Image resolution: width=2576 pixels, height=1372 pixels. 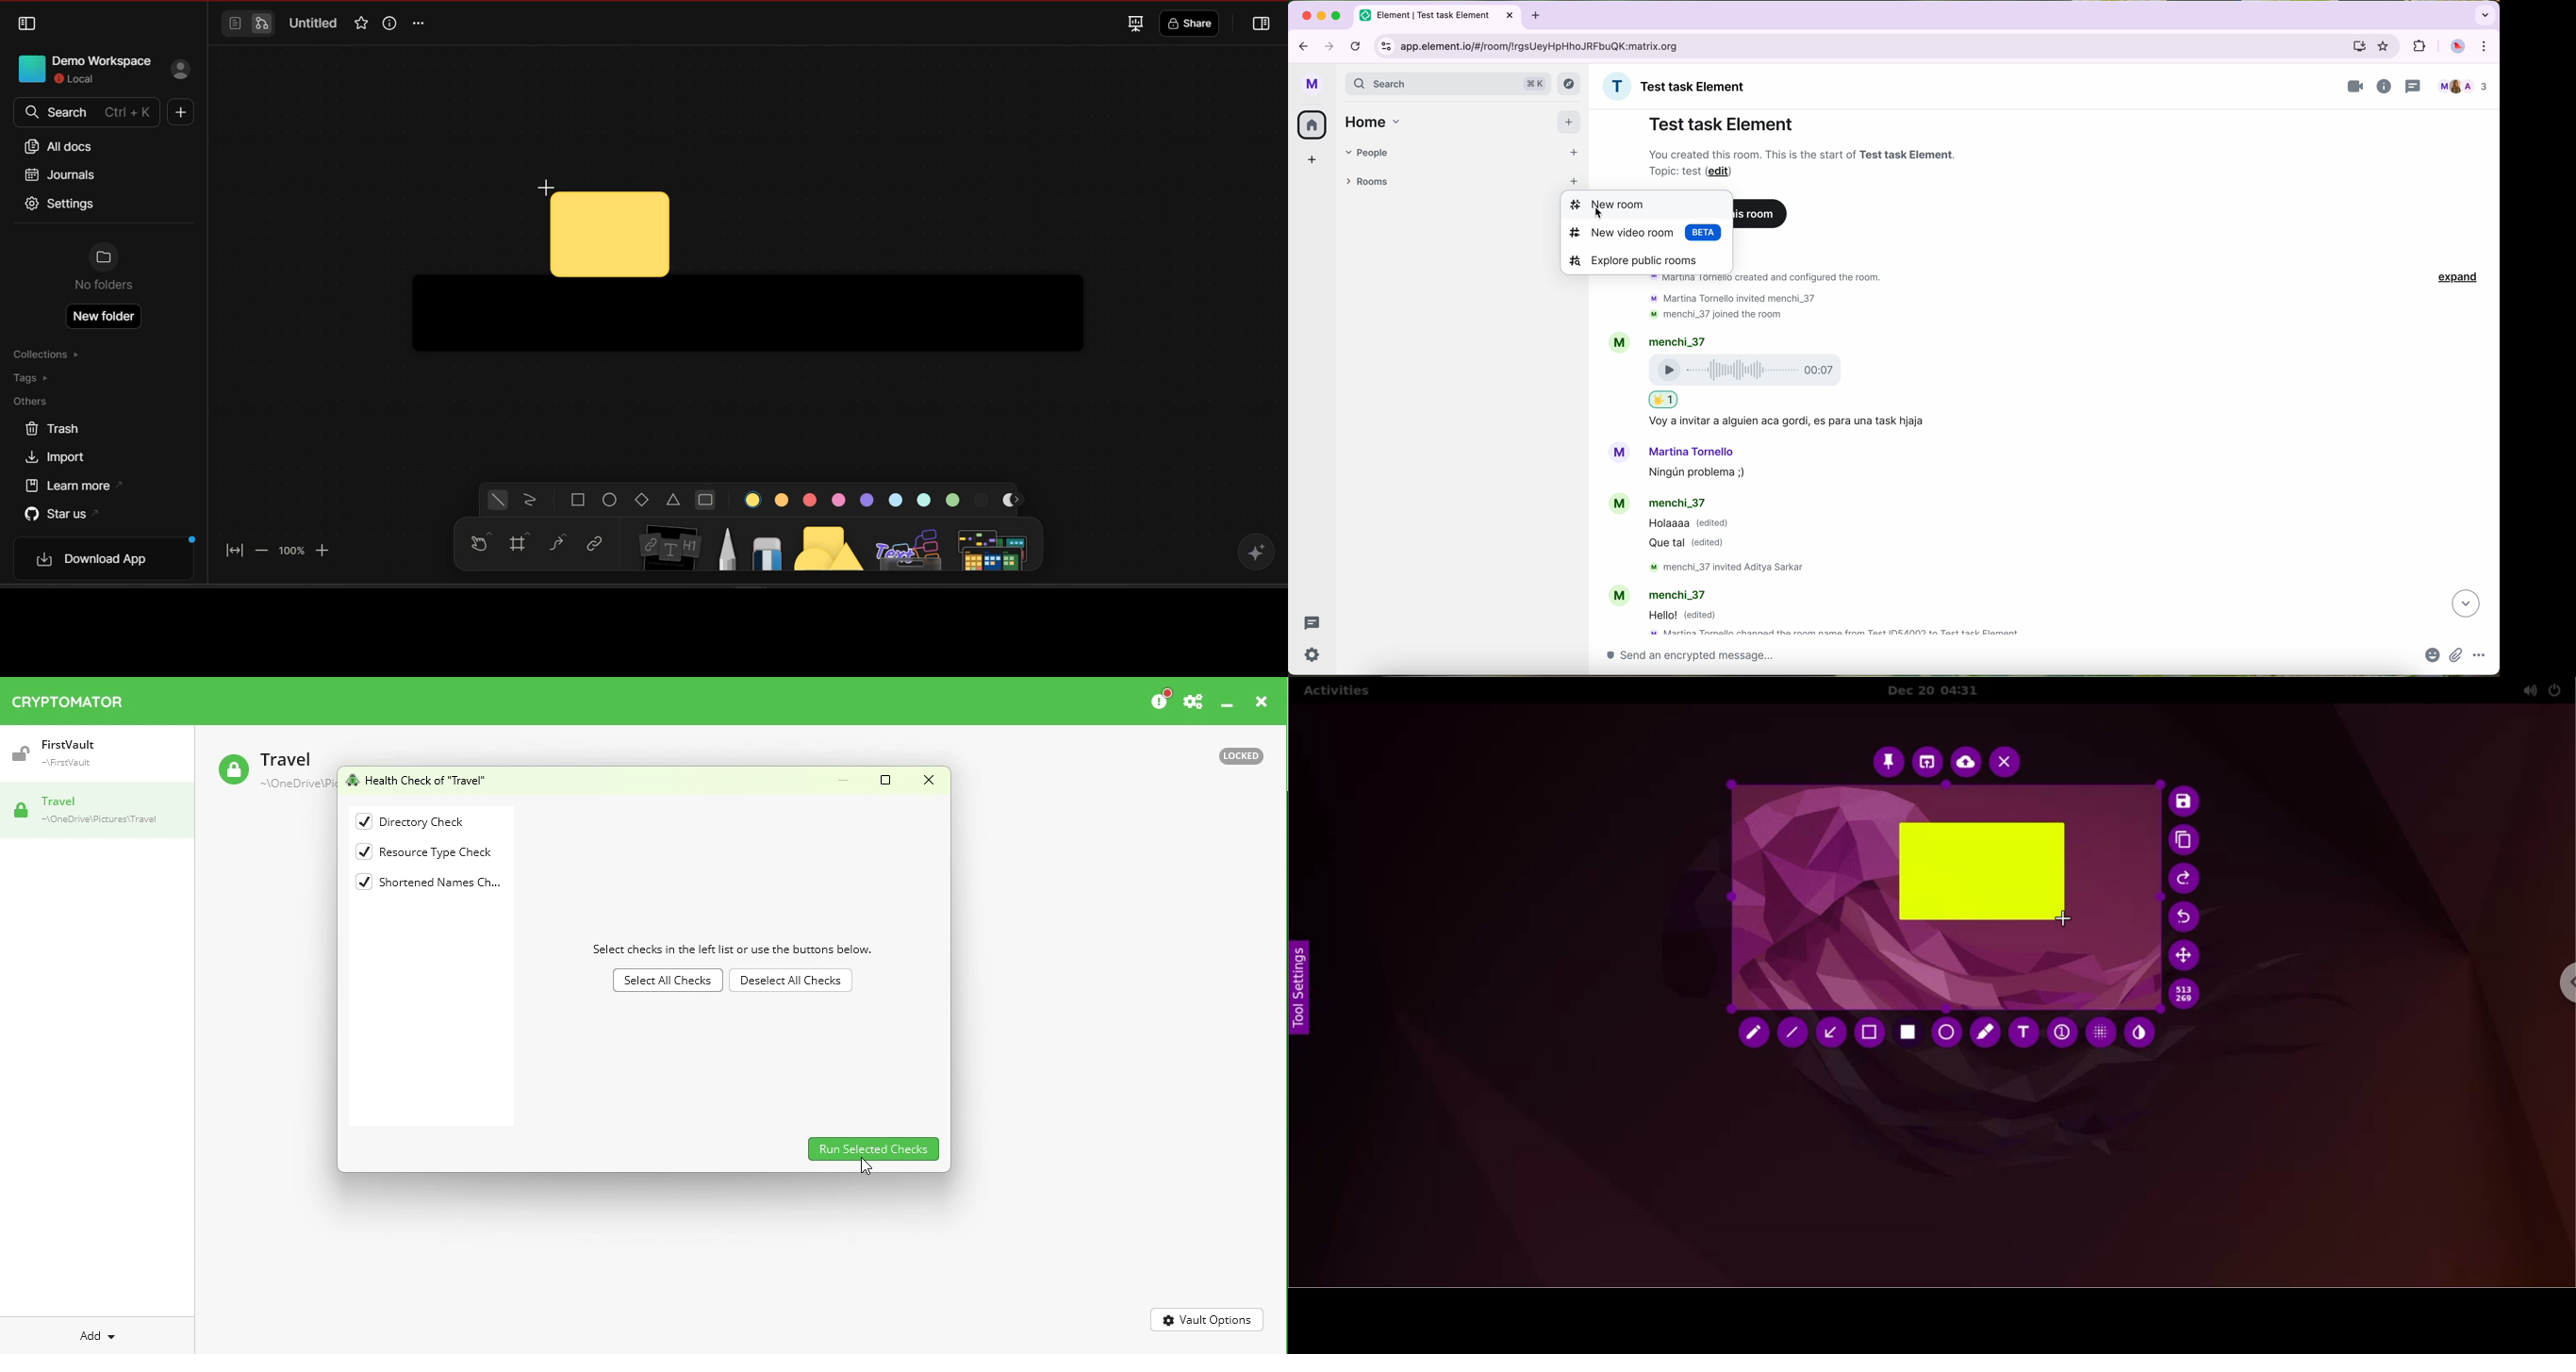 What do you see at coordinates (28, 24) in the screenshot?
I see `collapse sidebar` at bounding box center [28, 24].